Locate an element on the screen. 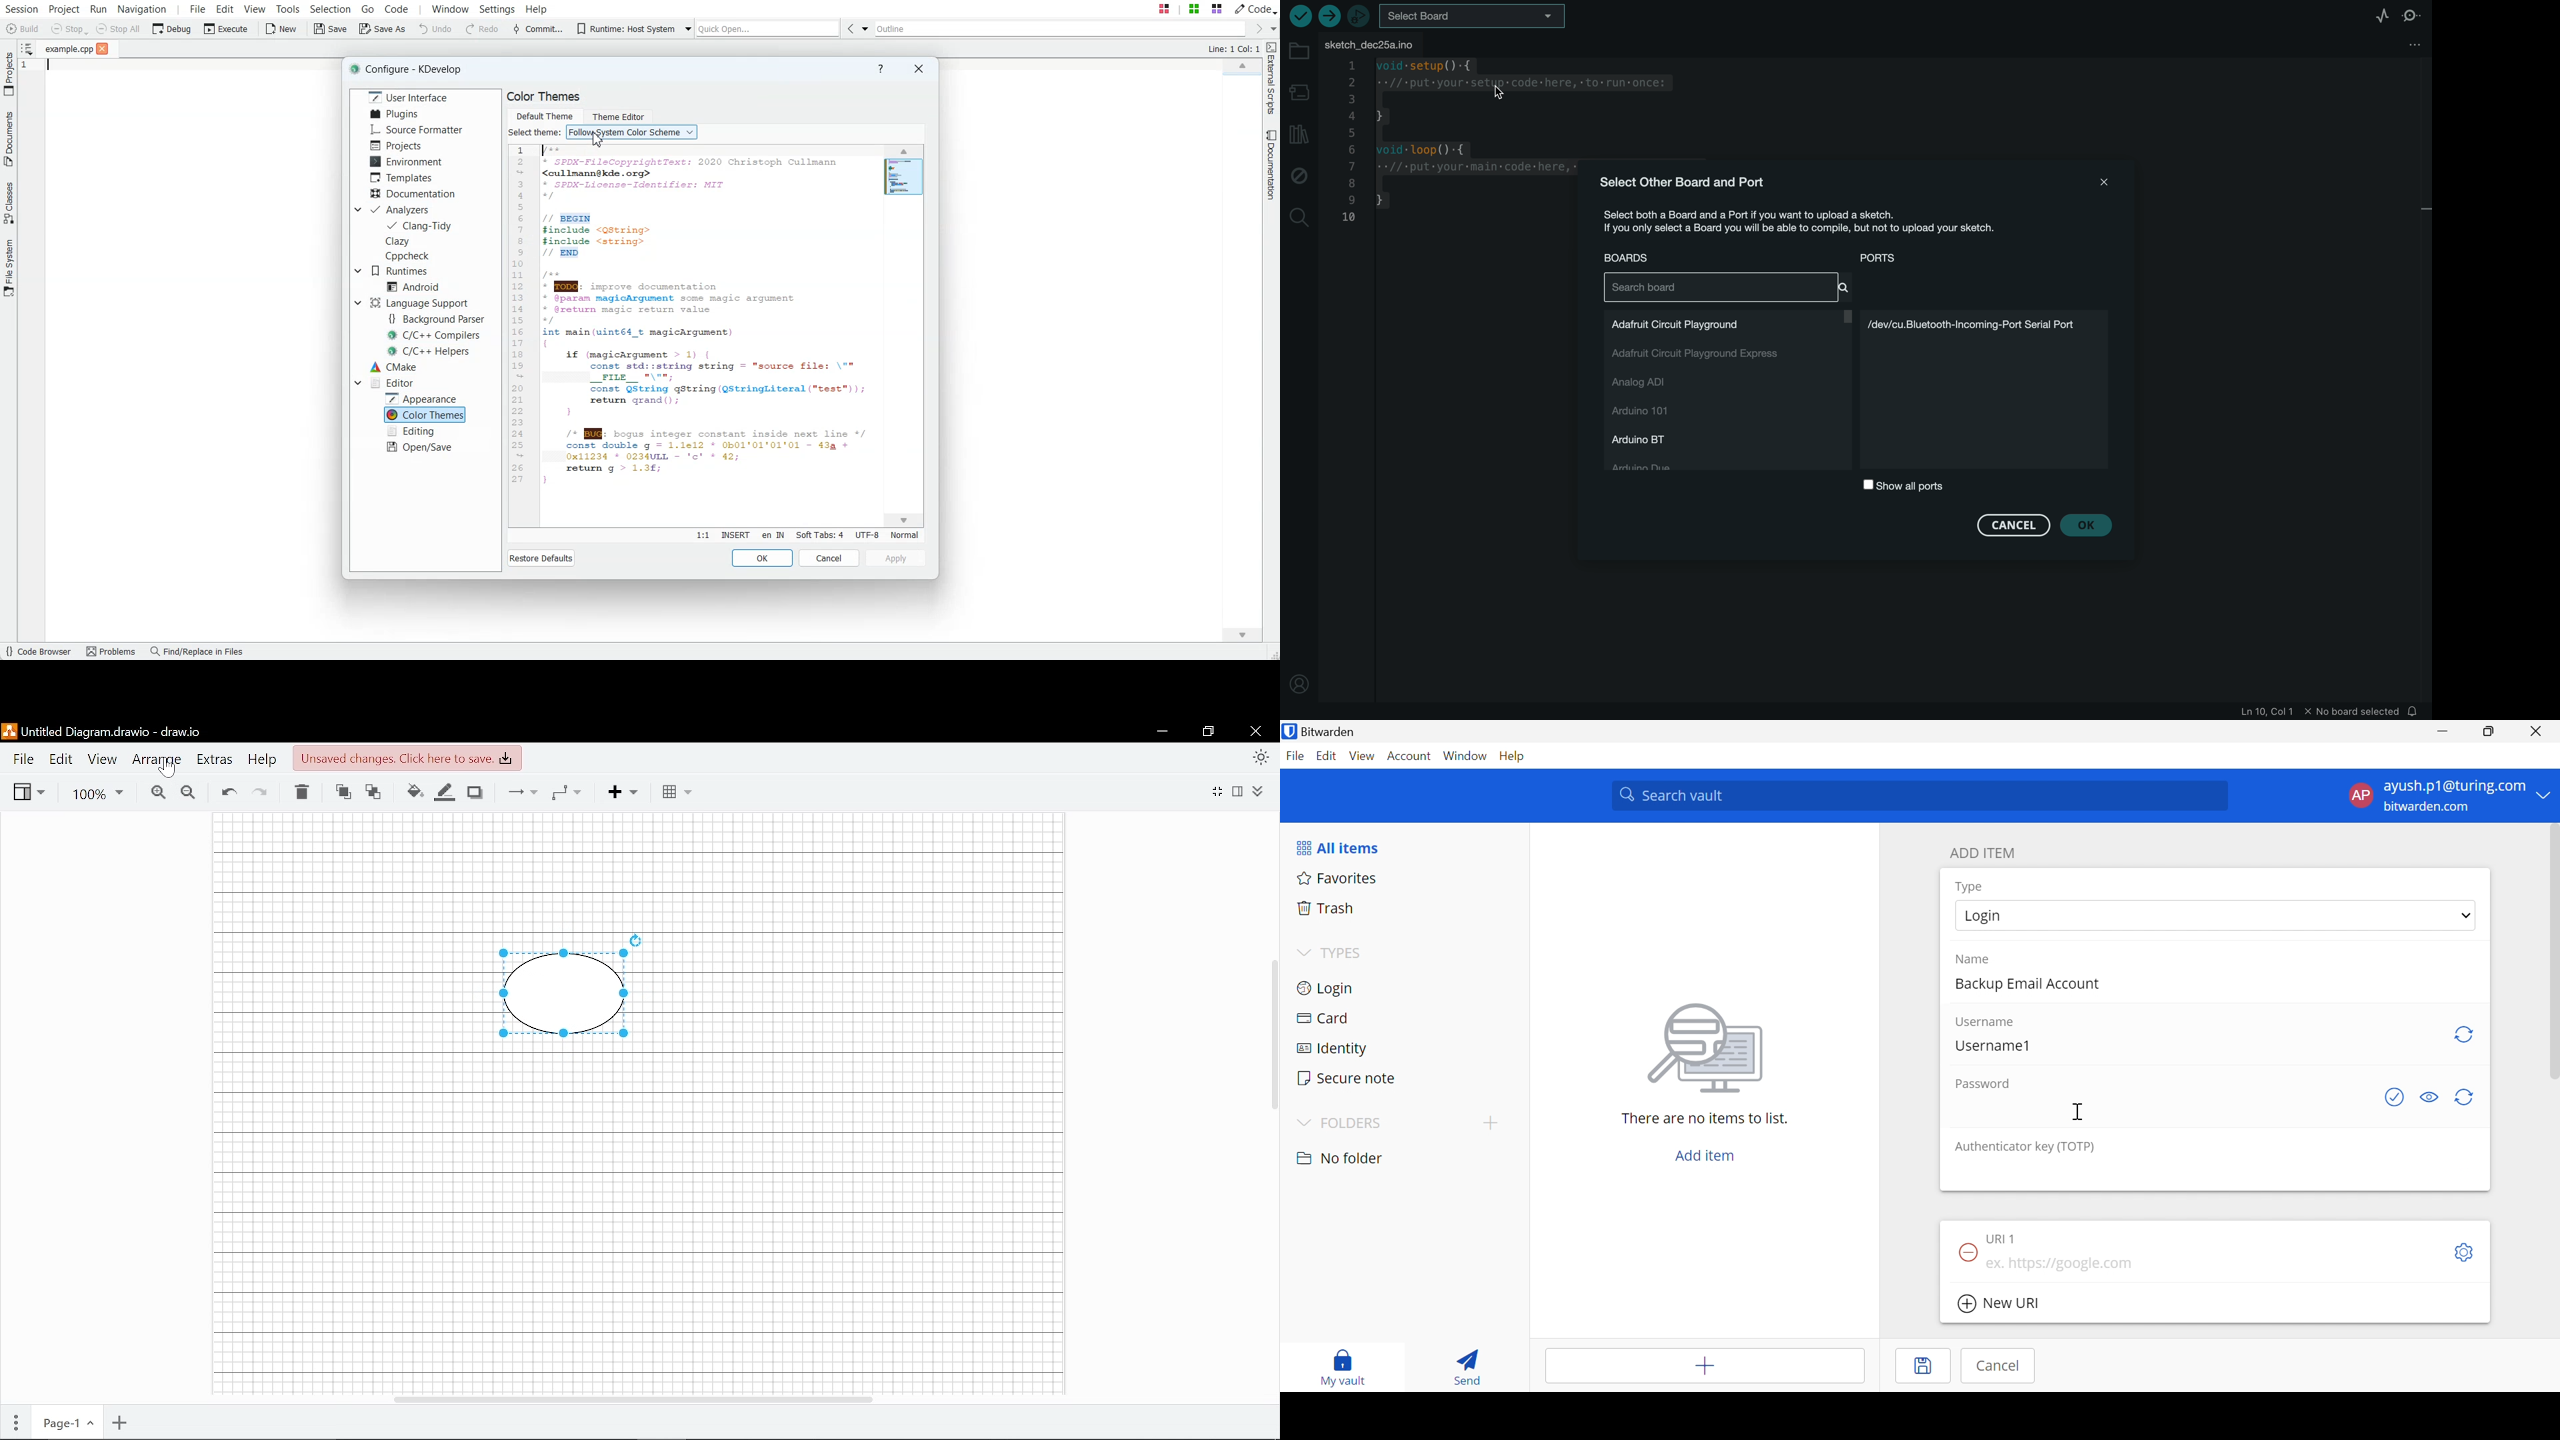 The height and width of the screenshot is (1456, 2576). Password is located at coordinates (1983, 1083).